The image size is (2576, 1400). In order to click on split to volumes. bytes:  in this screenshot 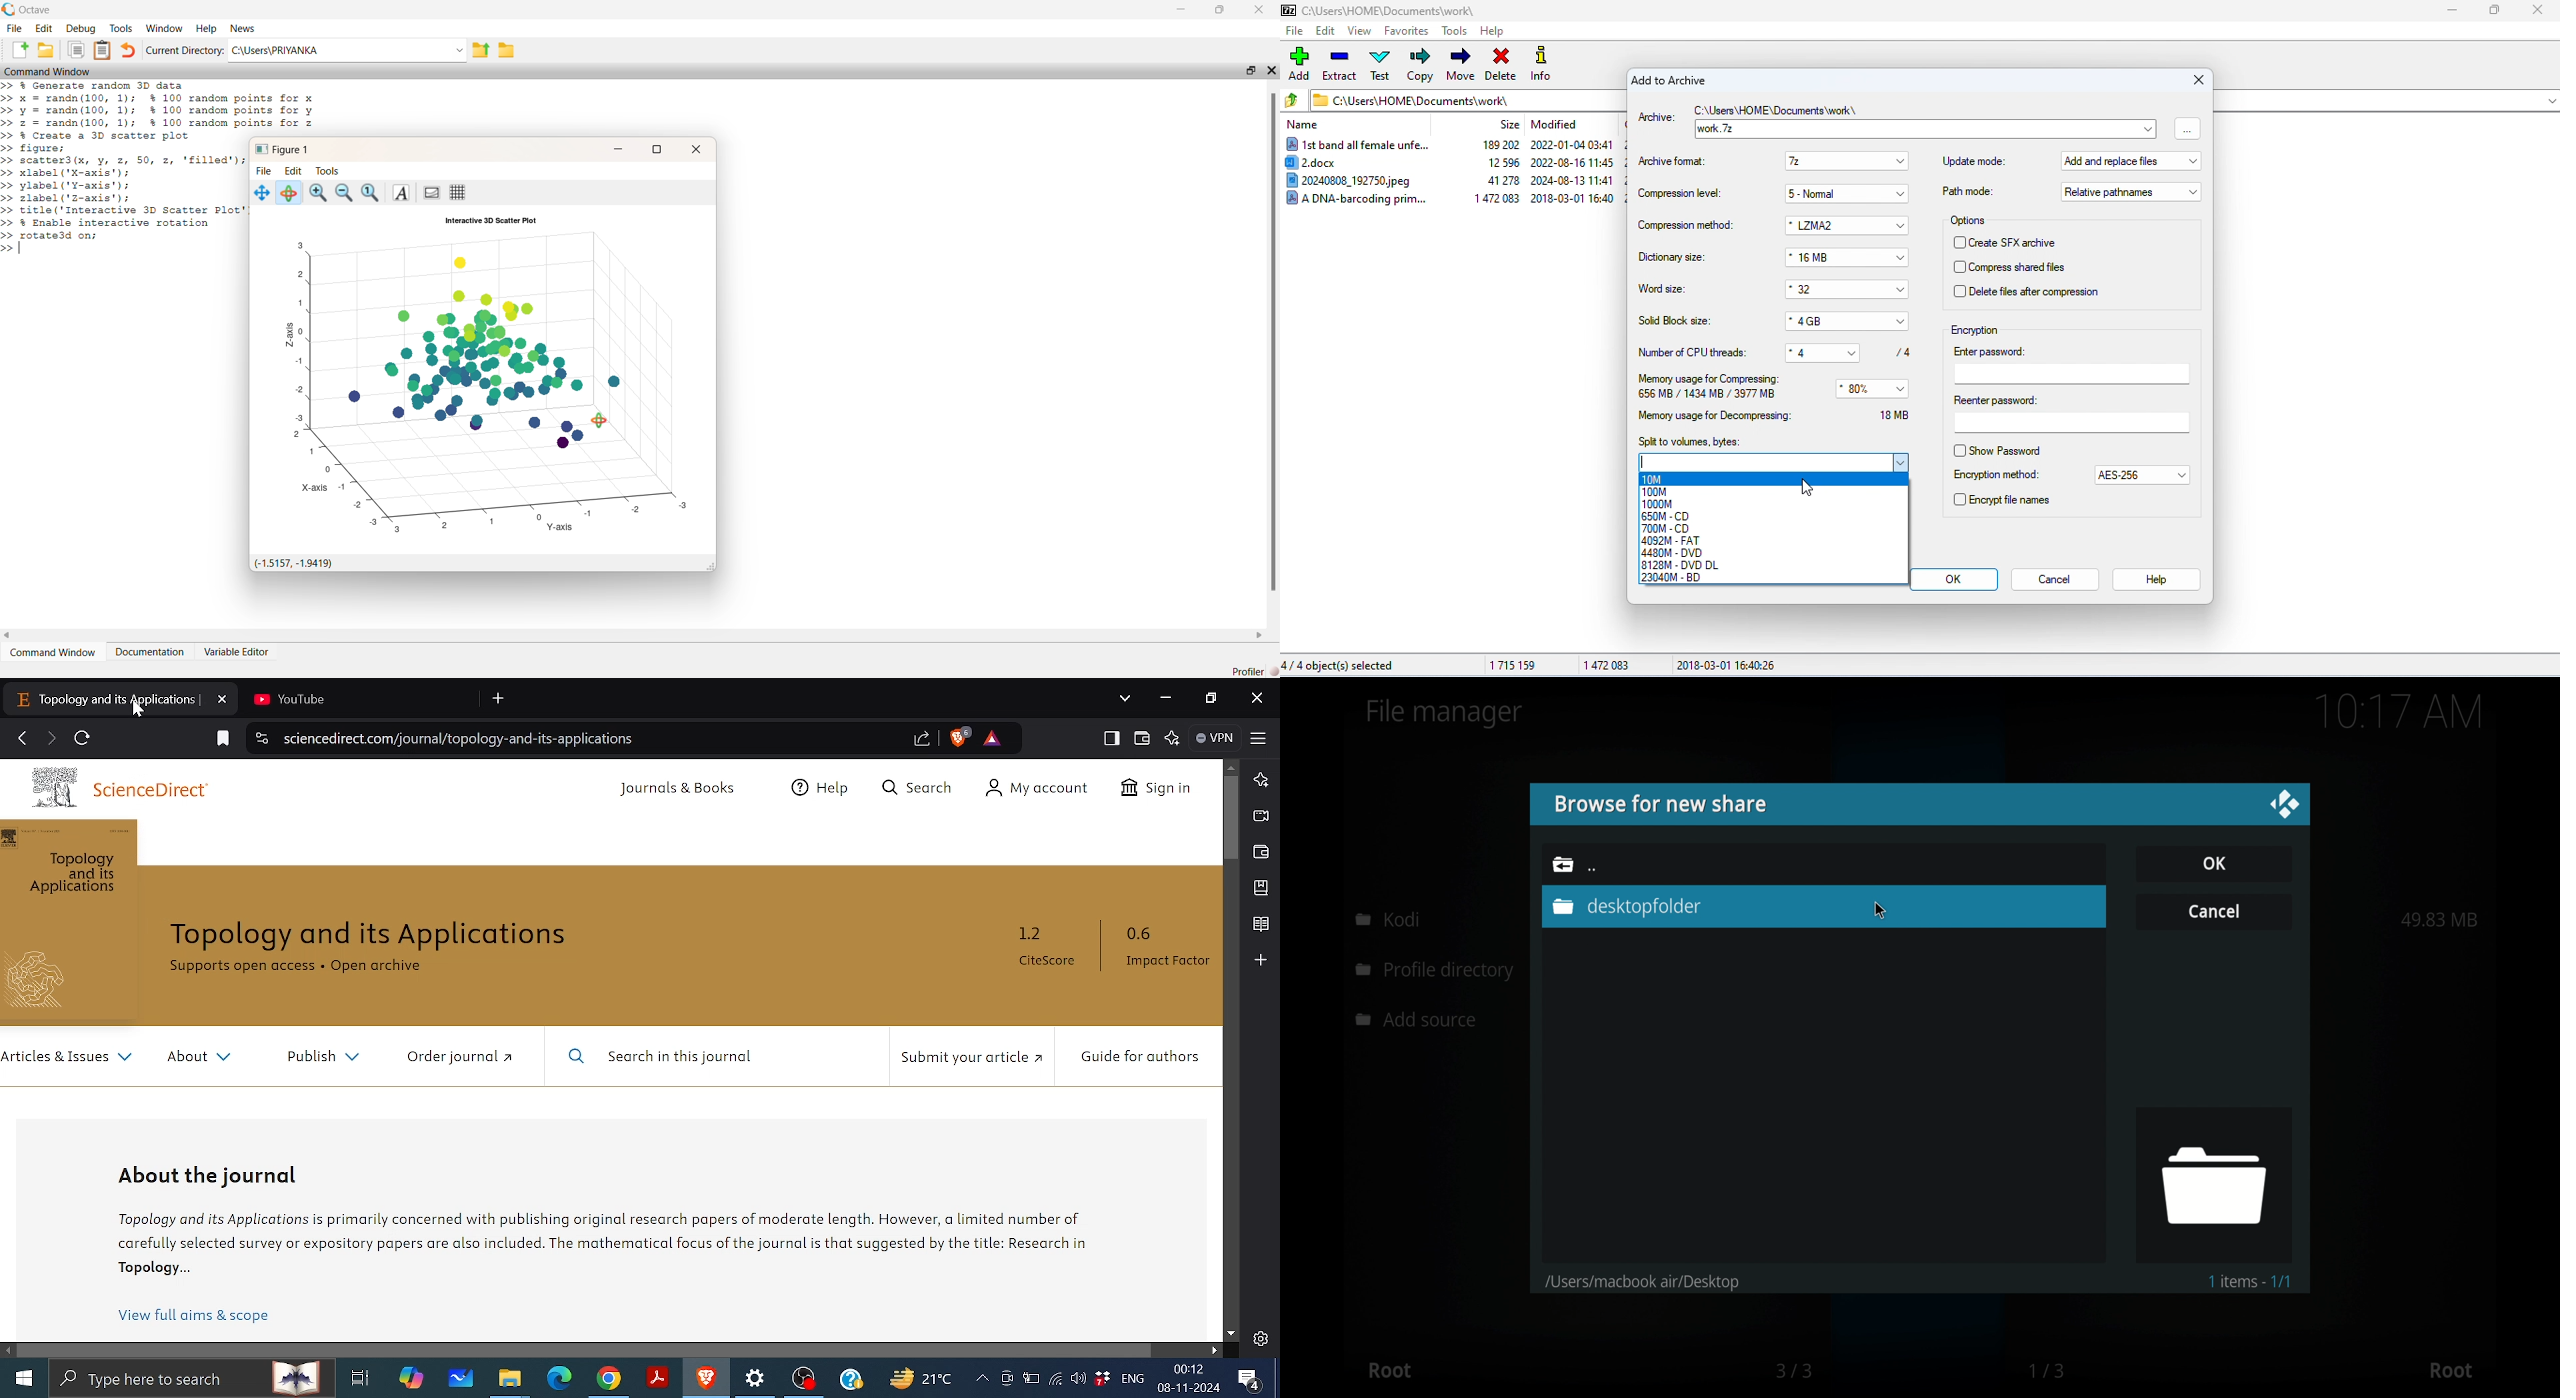, I will do `click(1689, 442)`.